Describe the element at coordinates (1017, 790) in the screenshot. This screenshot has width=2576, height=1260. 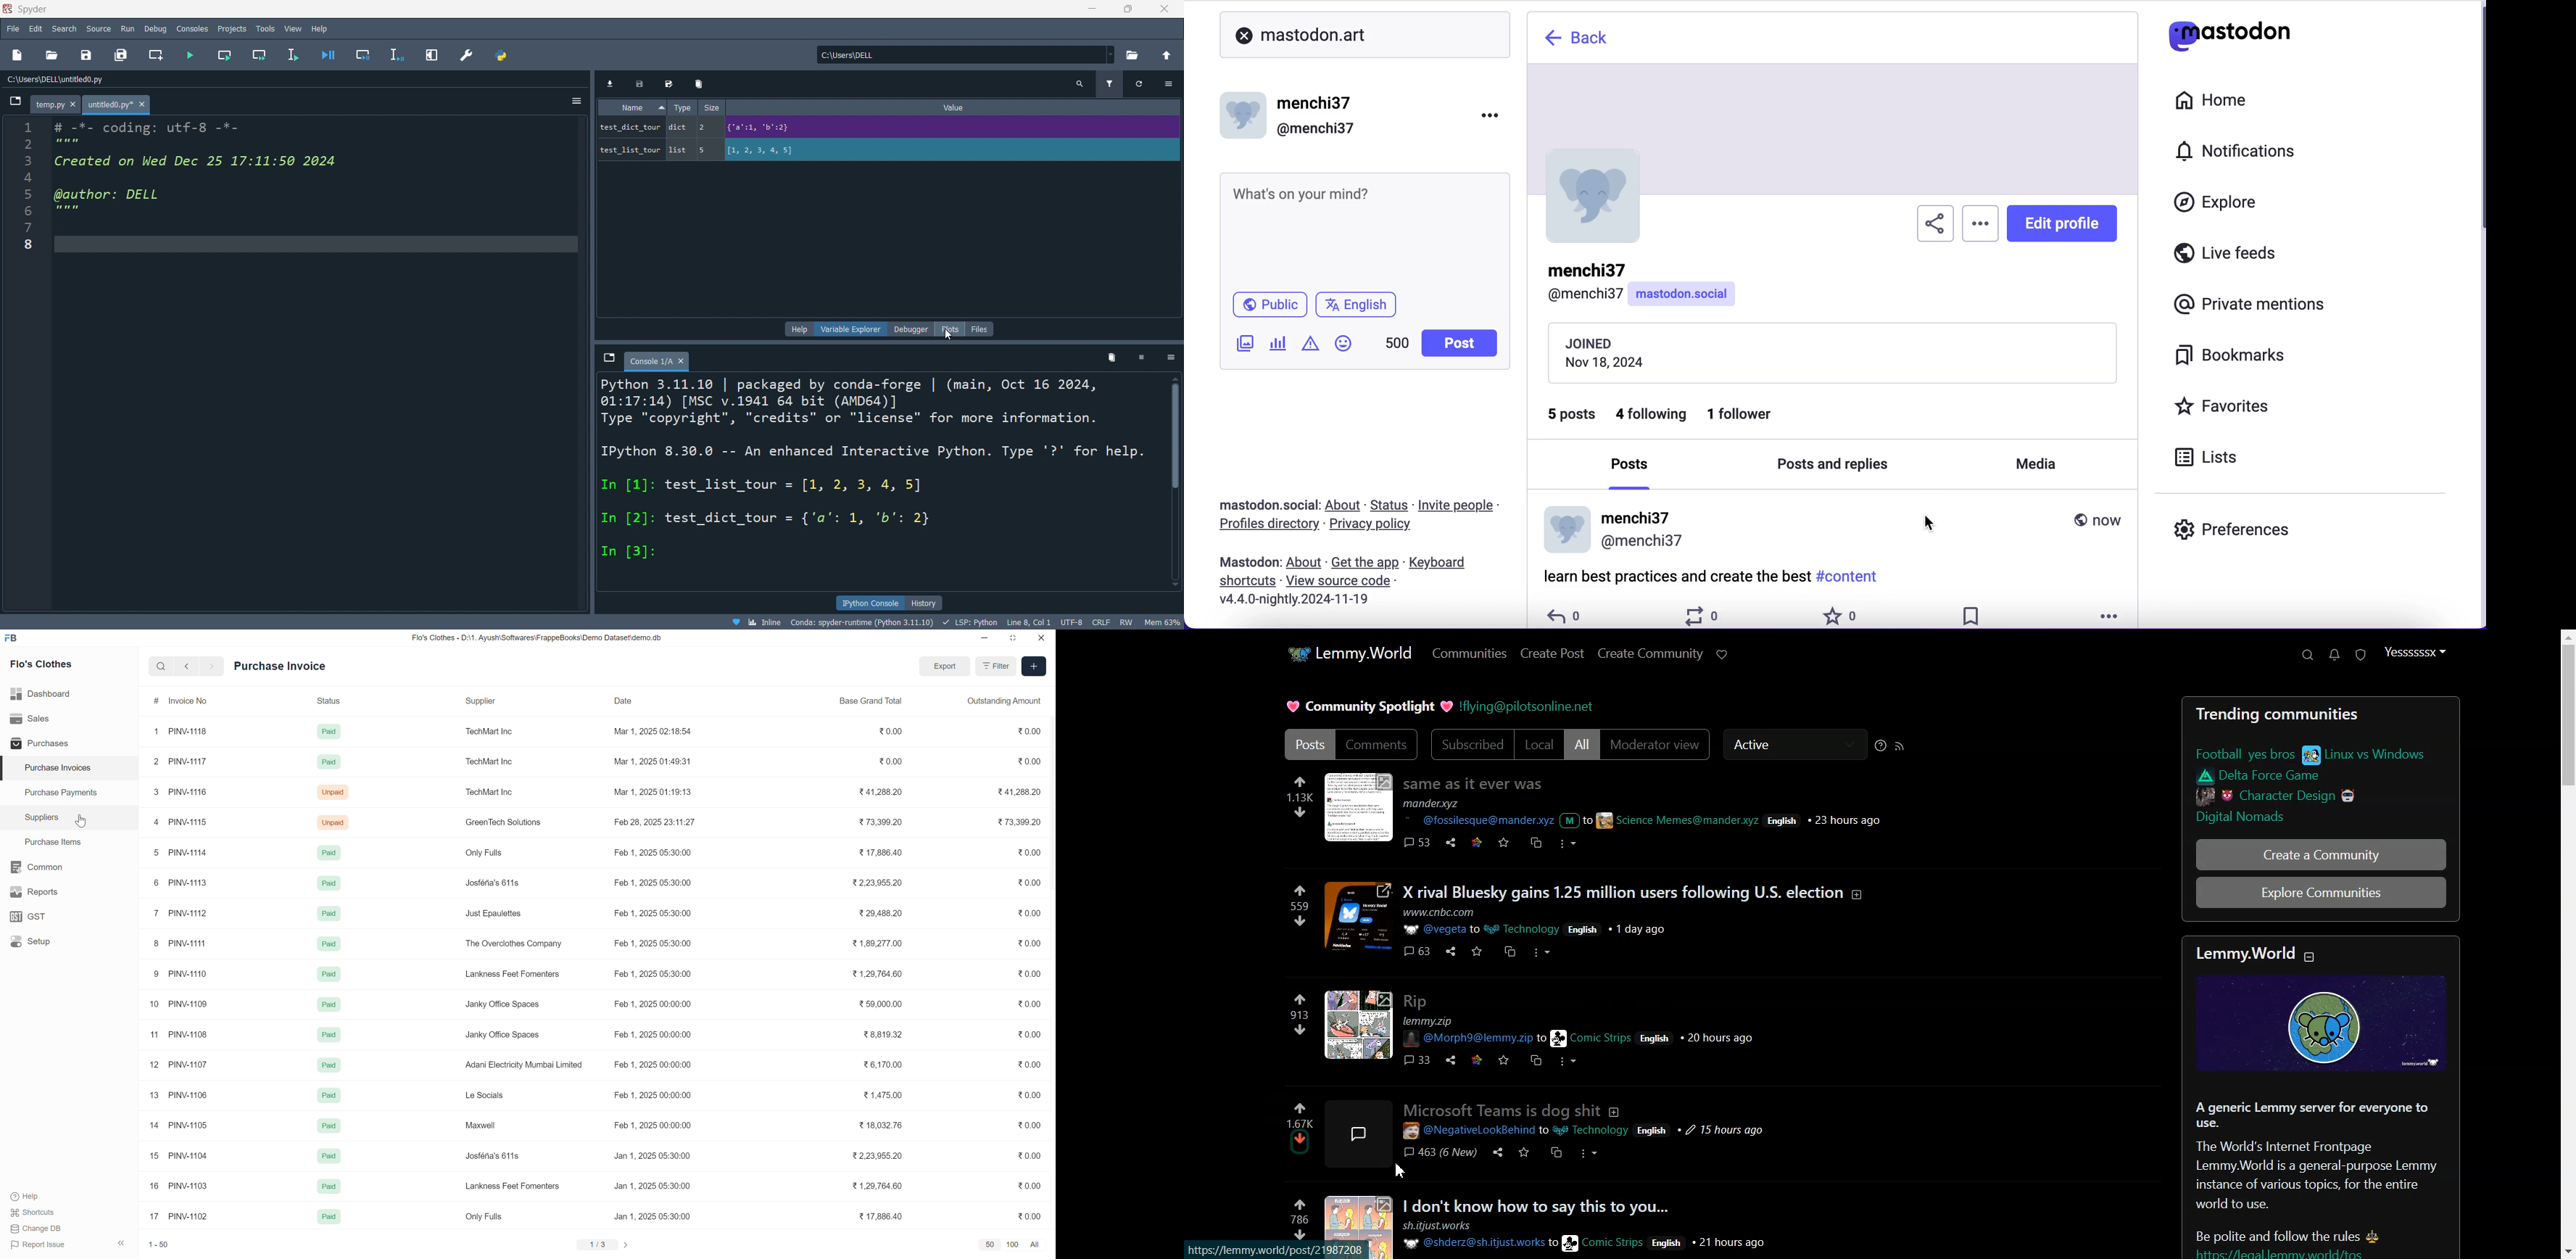
I see `¥41,288.20` at that location.